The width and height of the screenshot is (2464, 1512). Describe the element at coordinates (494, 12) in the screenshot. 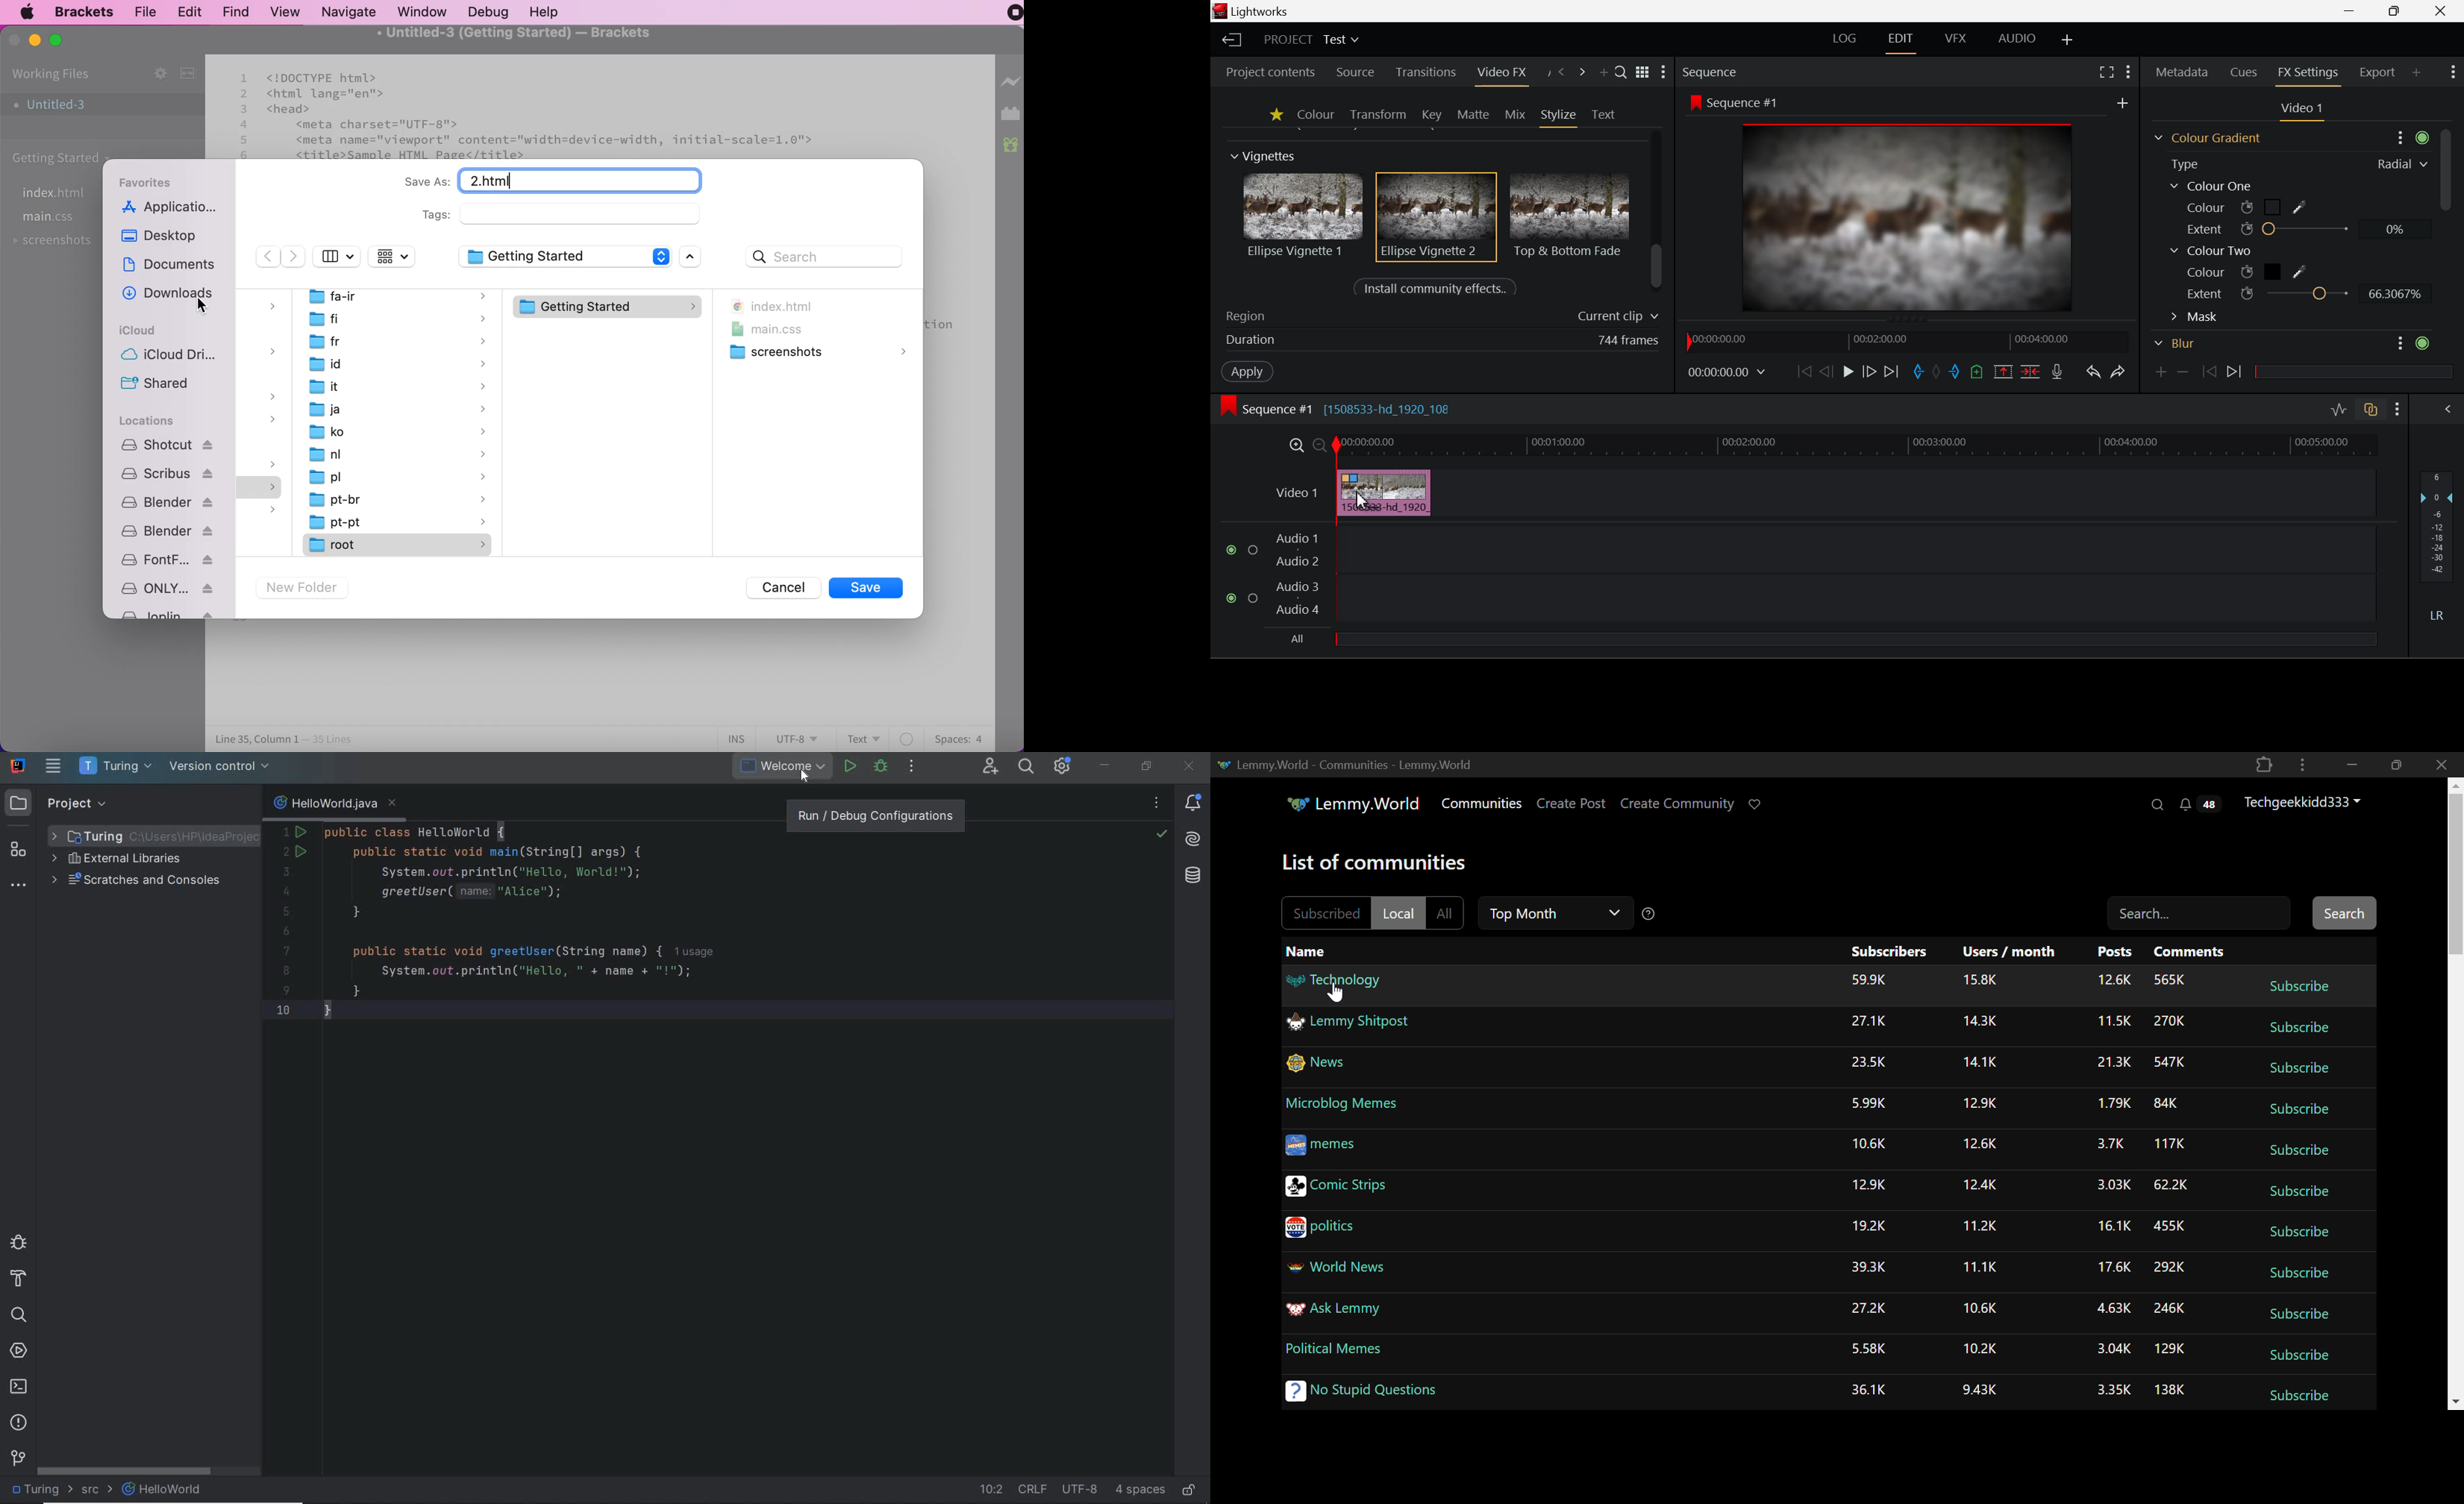

I see `debug` at that location.